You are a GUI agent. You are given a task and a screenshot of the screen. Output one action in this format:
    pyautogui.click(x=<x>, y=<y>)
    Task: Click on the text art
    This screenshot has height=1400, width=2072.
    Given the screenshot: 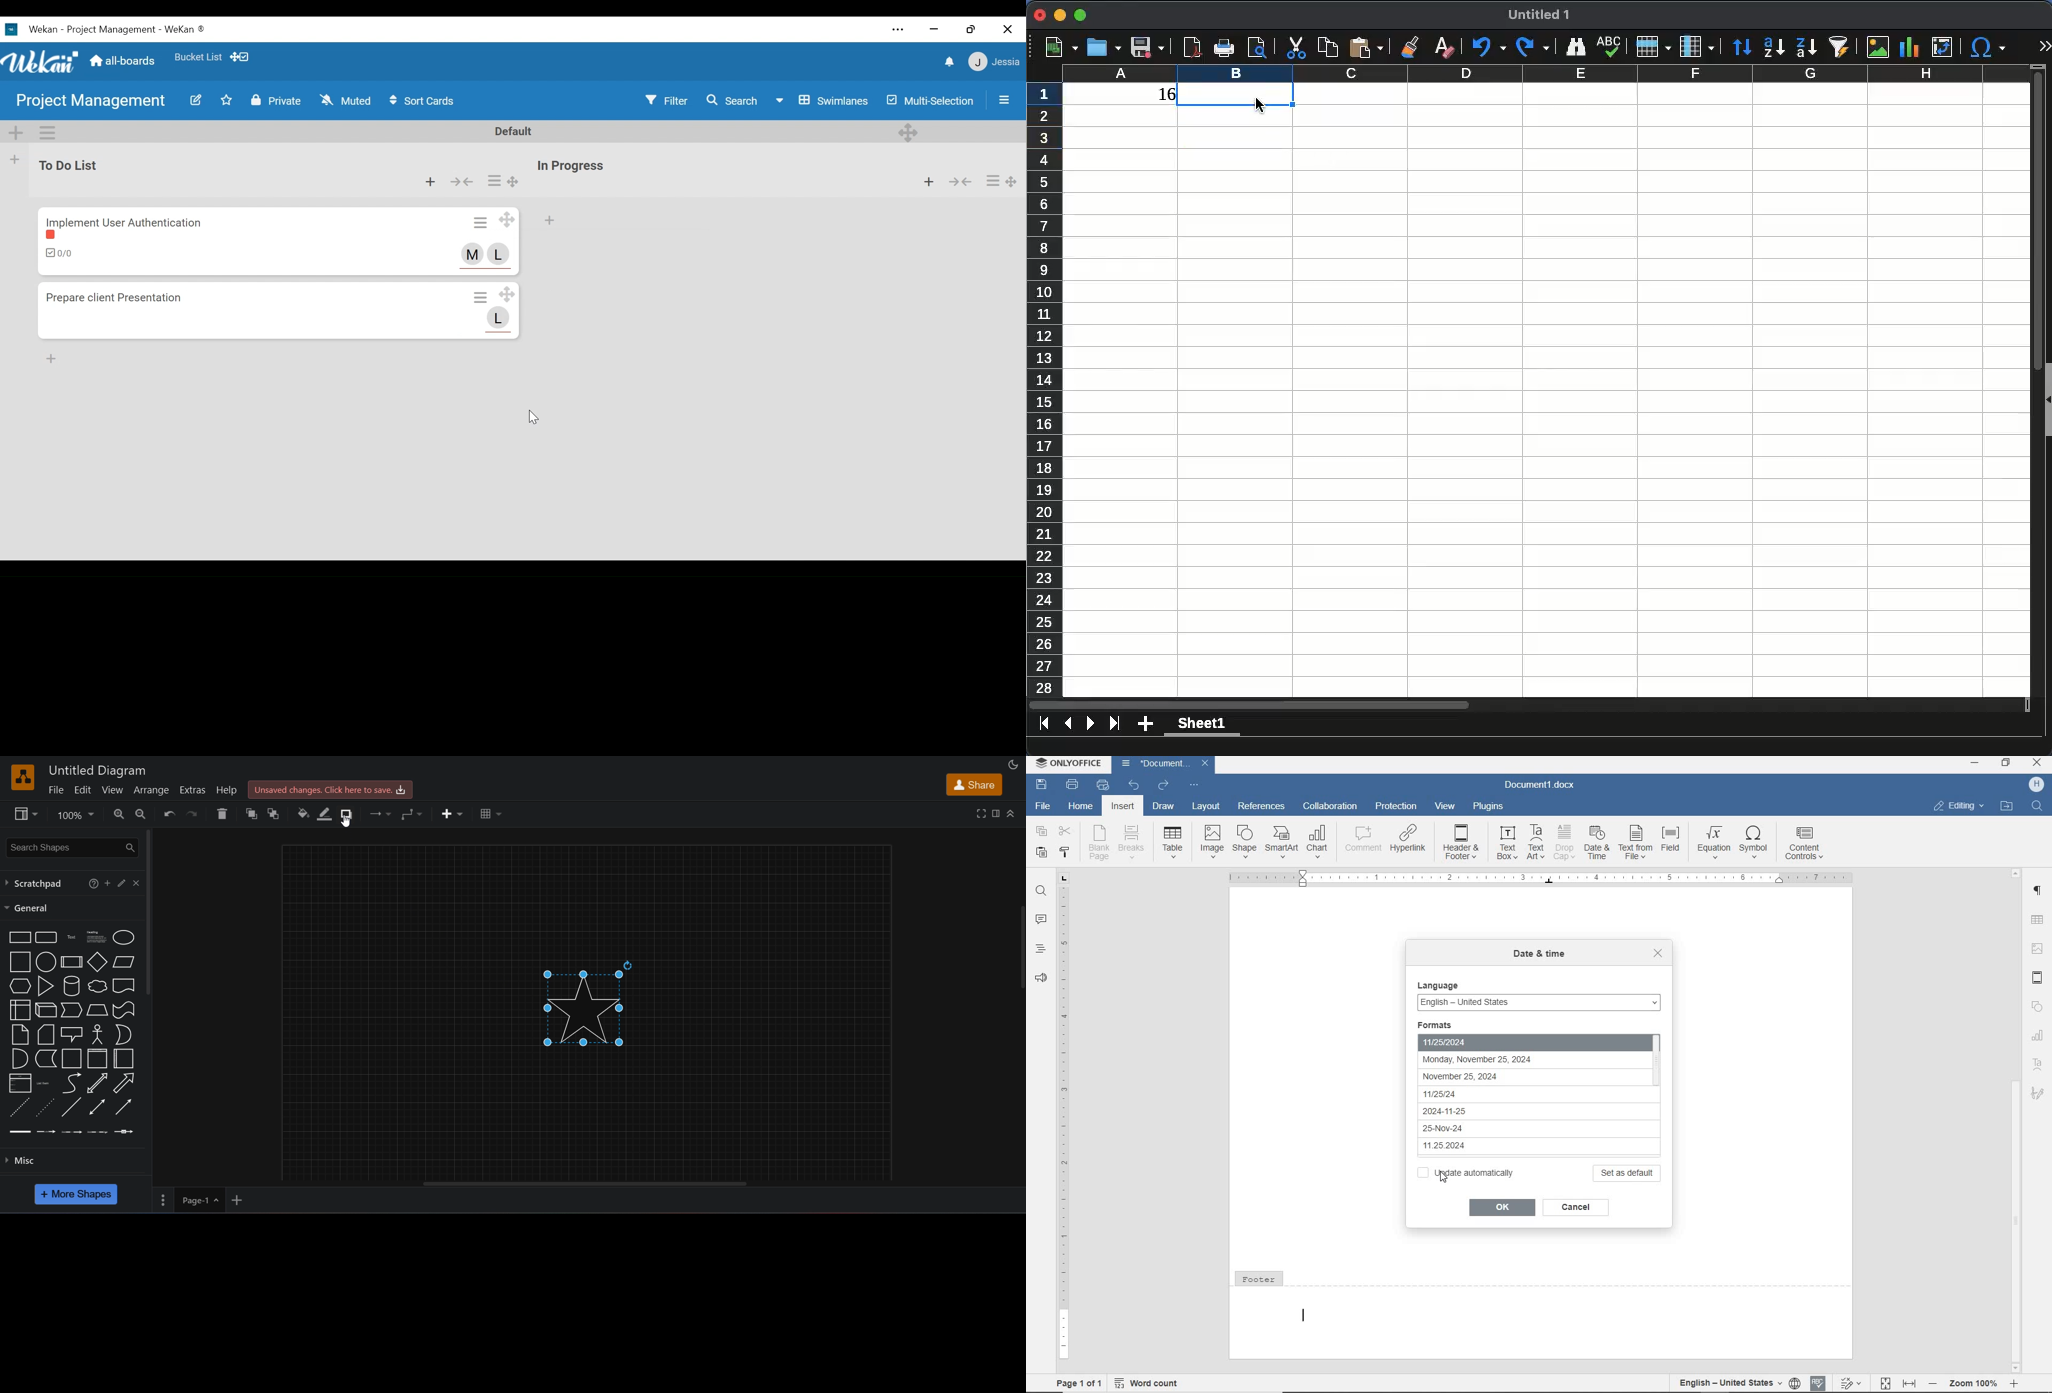 What is the action you would take?
    pyautogui.click(x=1537, y=842)
    